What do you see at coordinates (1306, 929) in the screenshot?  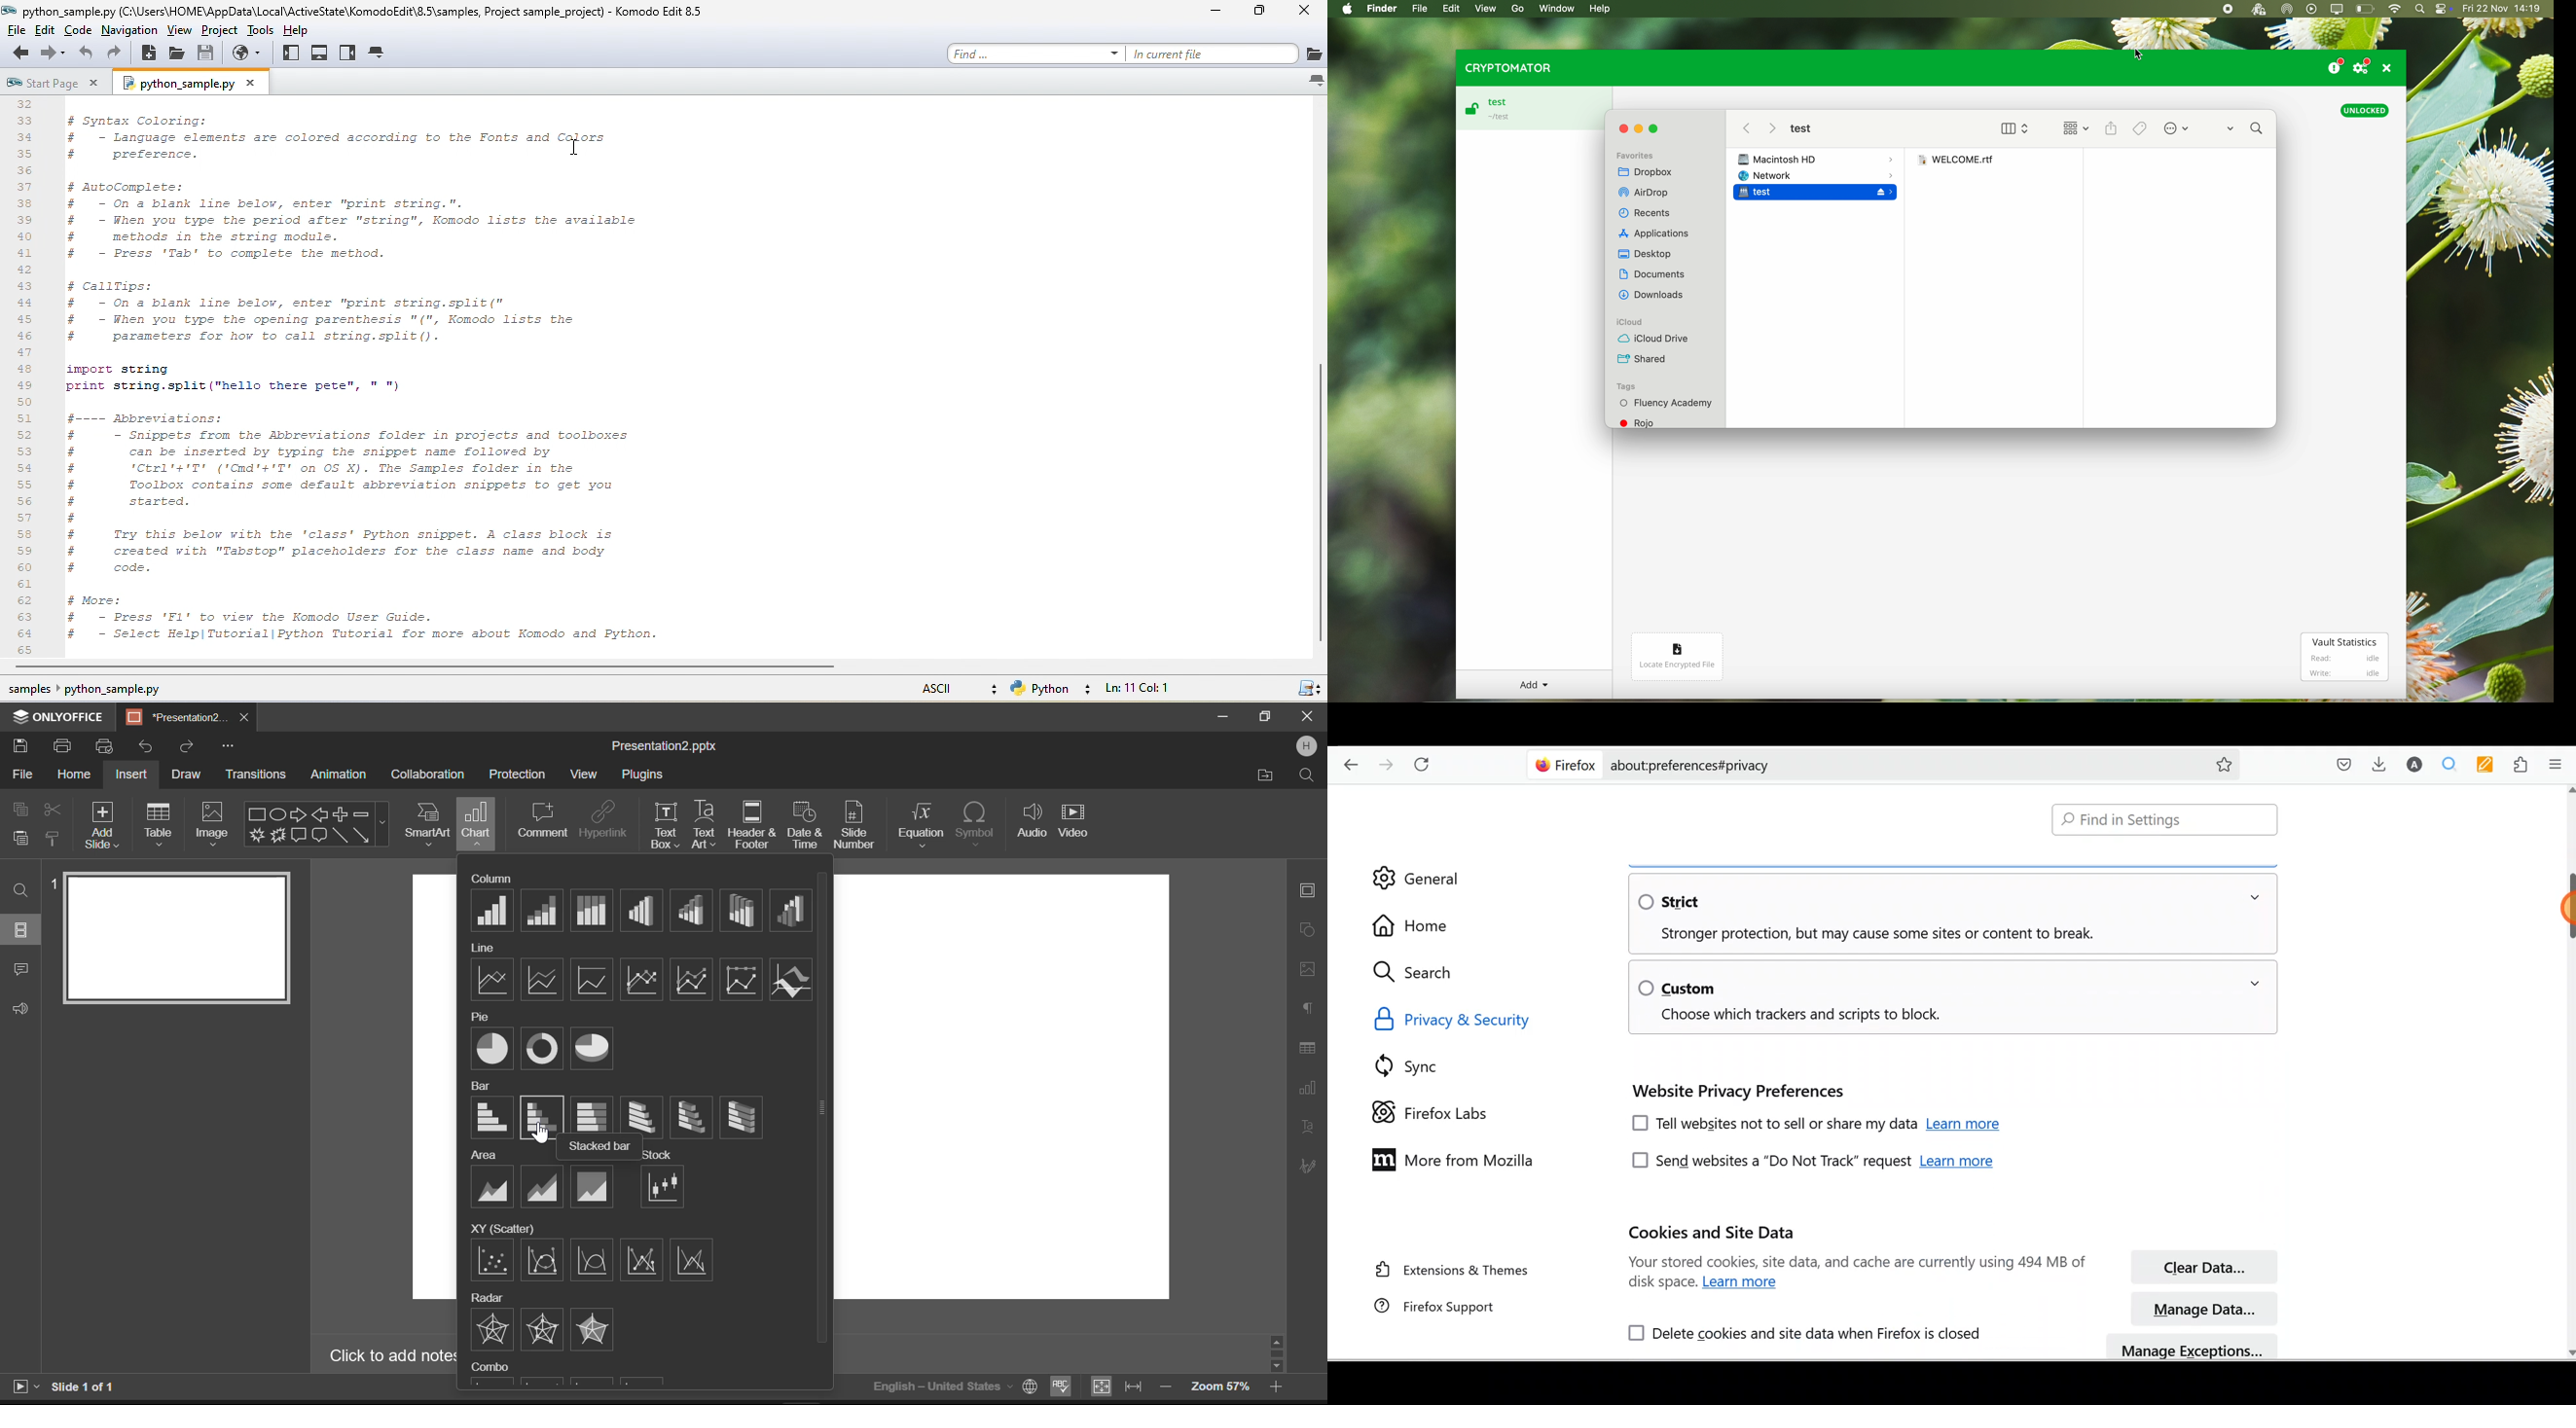 I see `Shape Settings` at bounding box center [1306, 929].